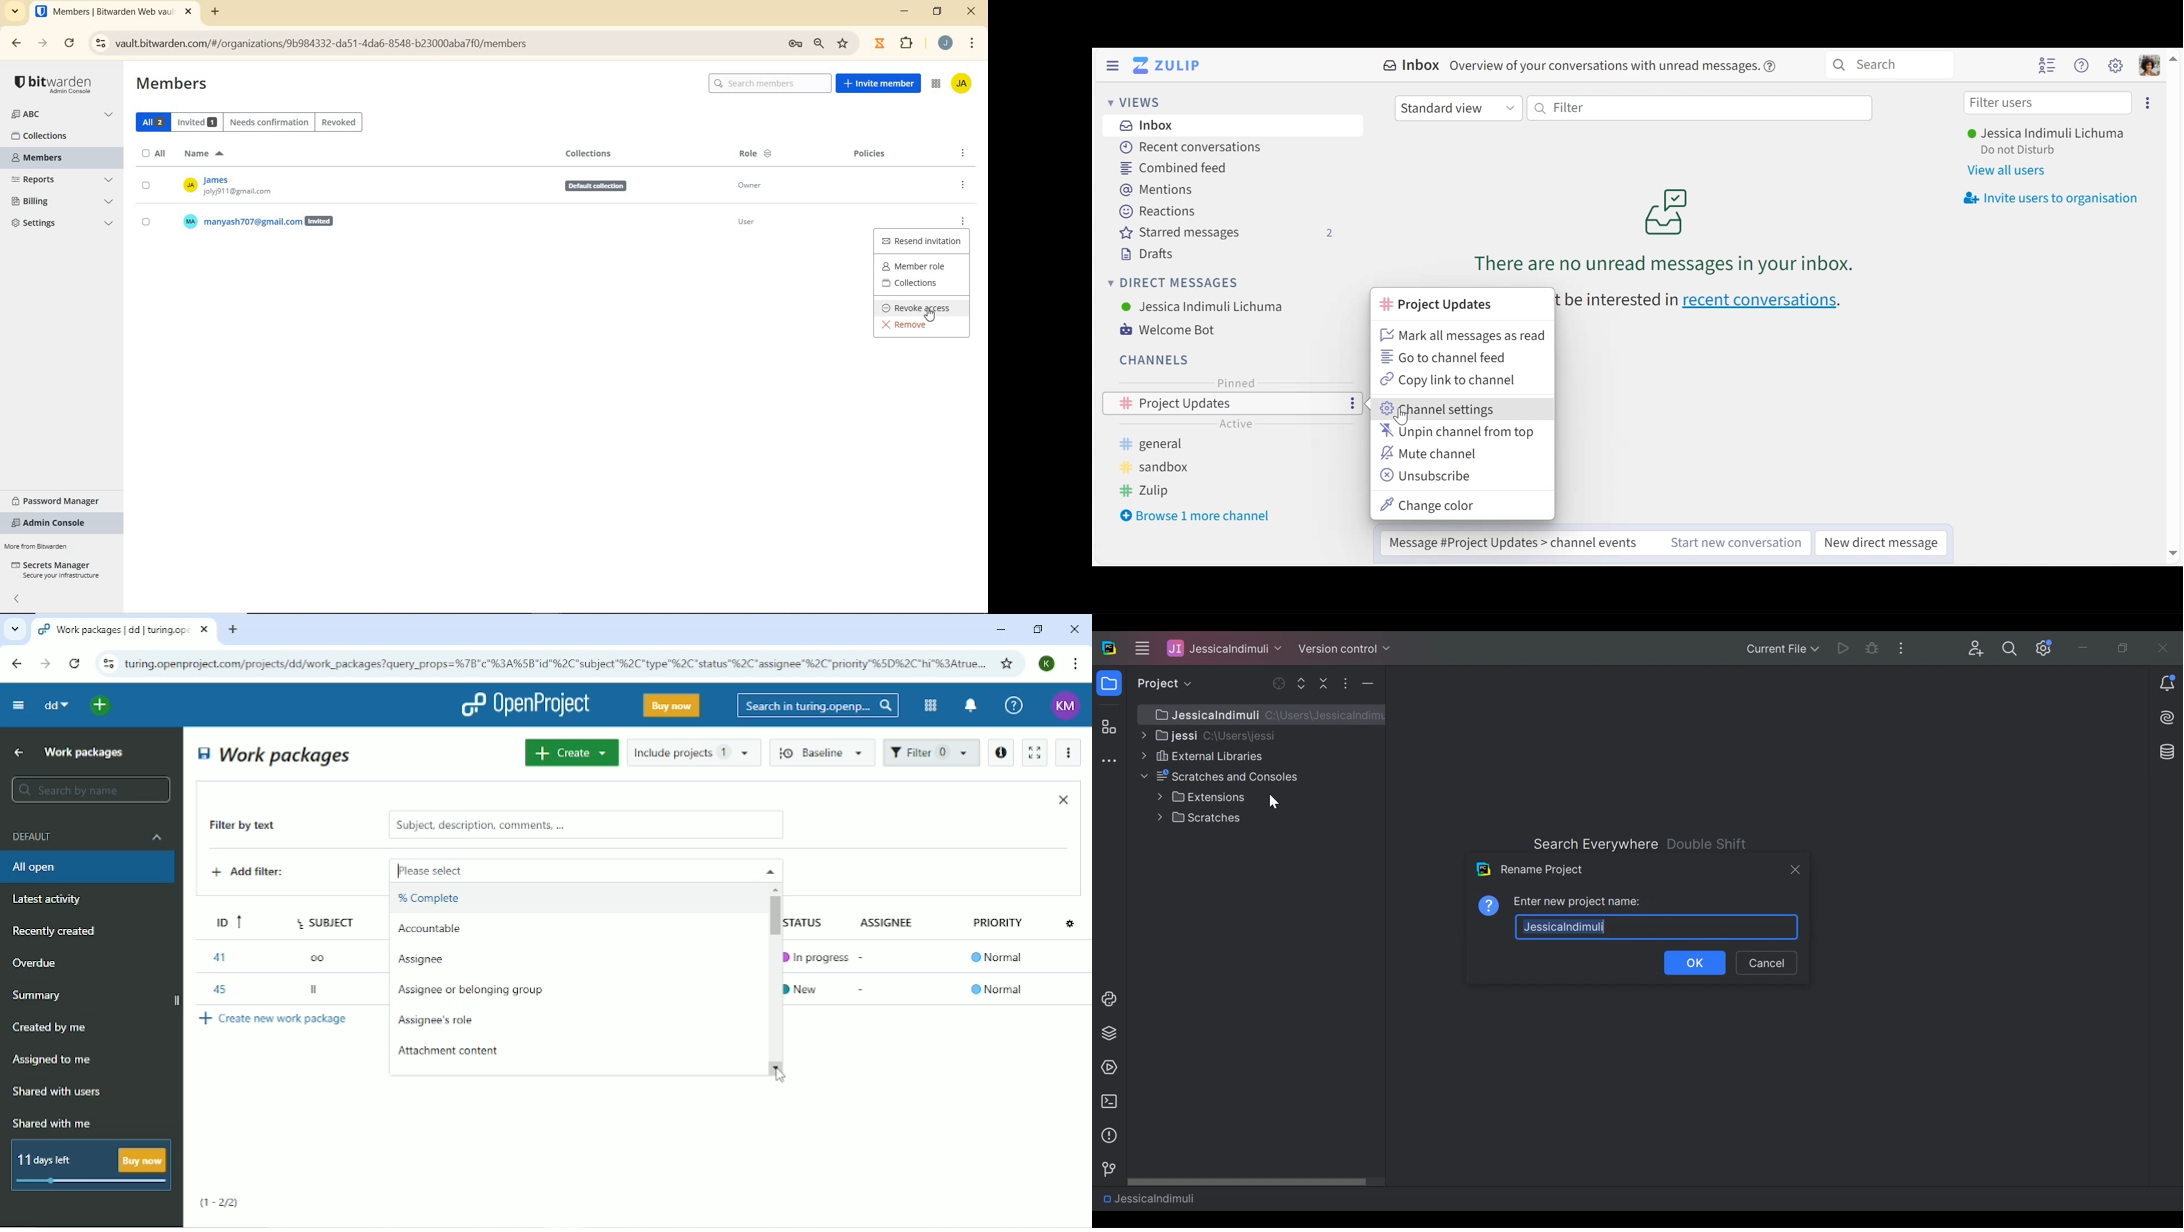 This screenshot has height=1232, width=2184. I want to click on RELOAD, so click(69, 44).